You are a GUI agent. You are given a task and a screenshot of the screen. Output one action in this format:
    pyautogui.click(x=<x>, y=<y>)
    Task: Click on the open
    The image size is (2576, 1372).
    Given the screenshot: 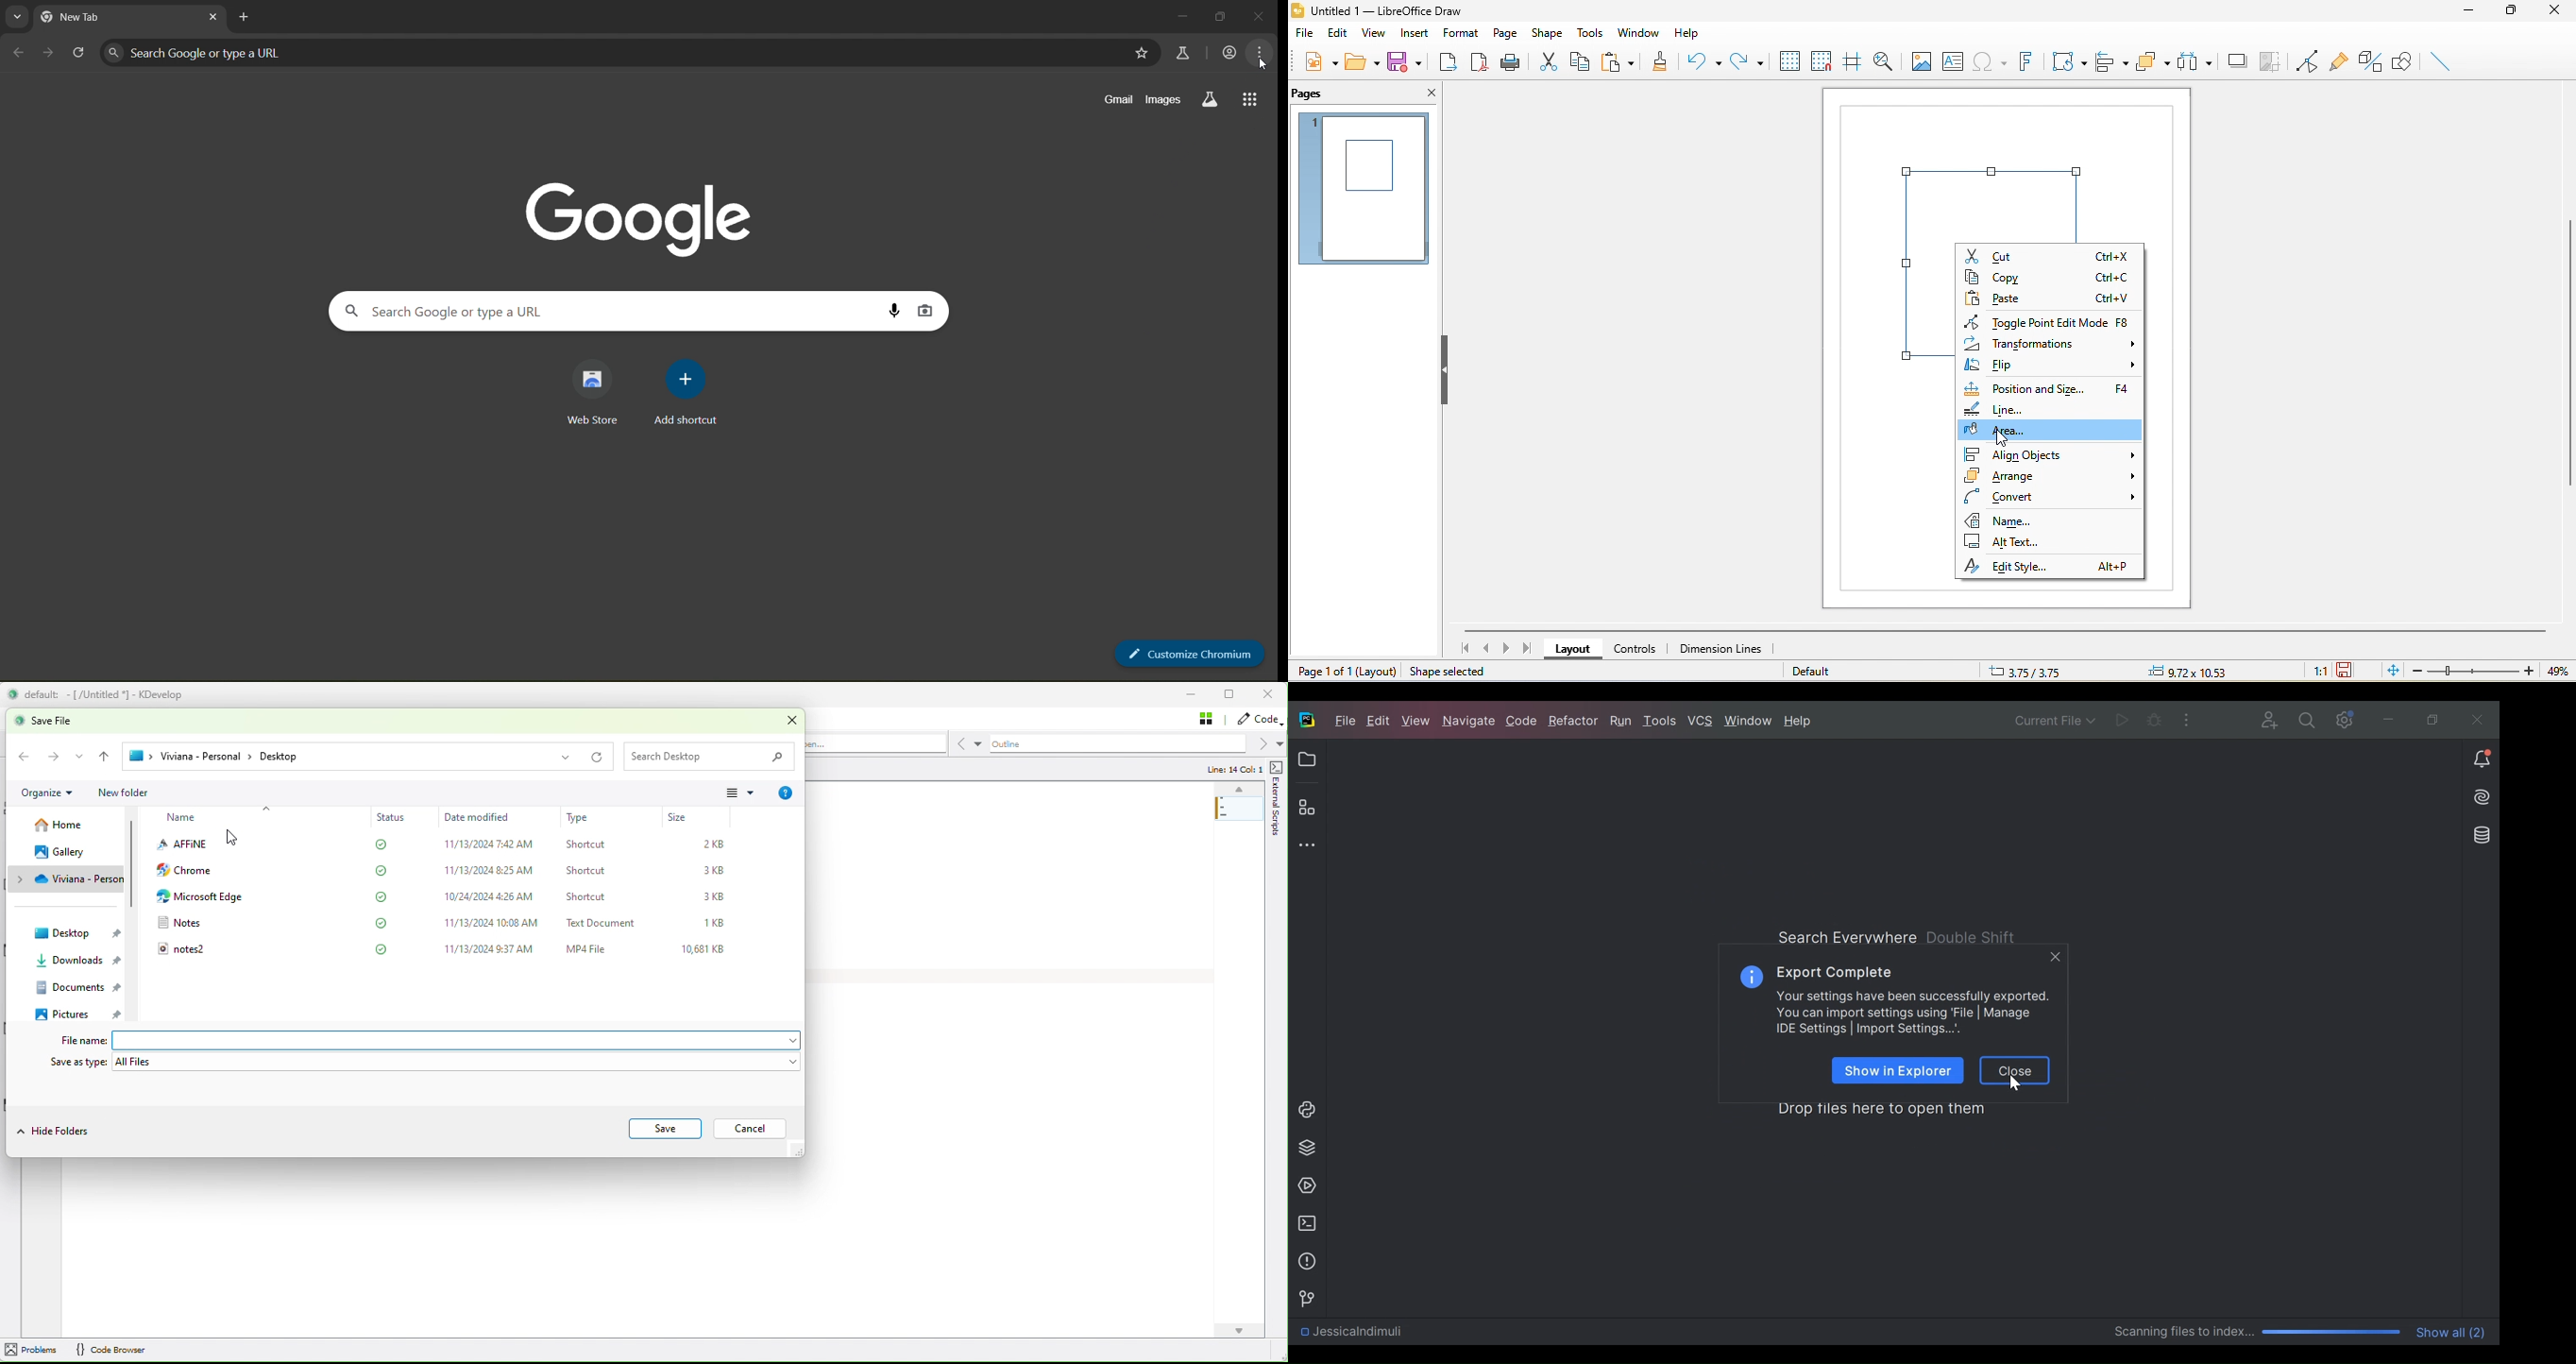 What is the action you would take?
    pyautogui.click(x=1360, y=61)
    